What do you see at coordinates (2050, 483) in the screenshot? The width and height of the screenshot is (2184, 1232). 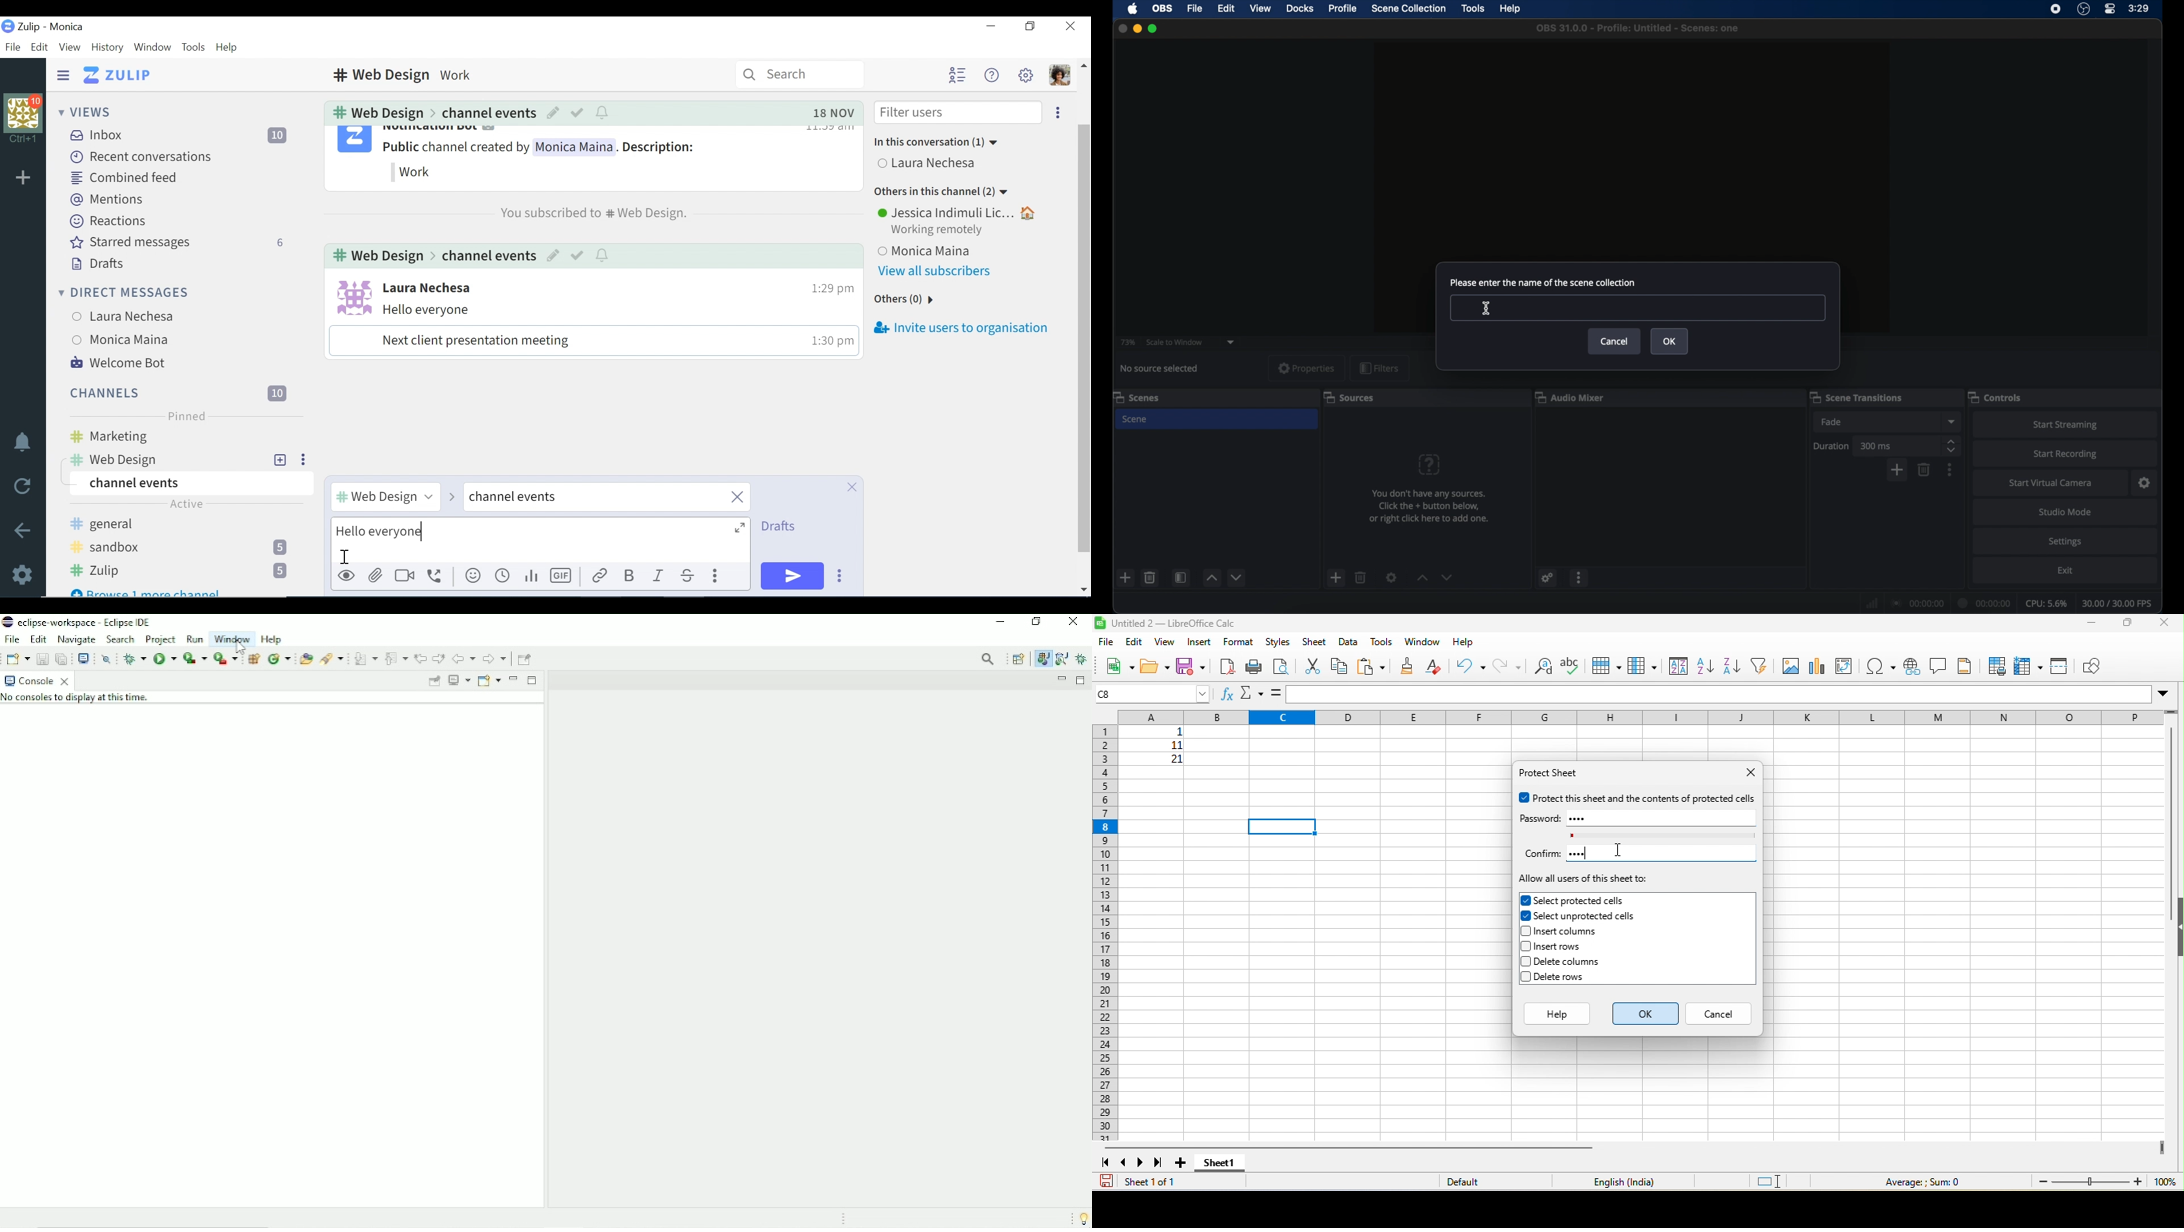 I see `start virtual camera` at bounding box center [2050, 483].